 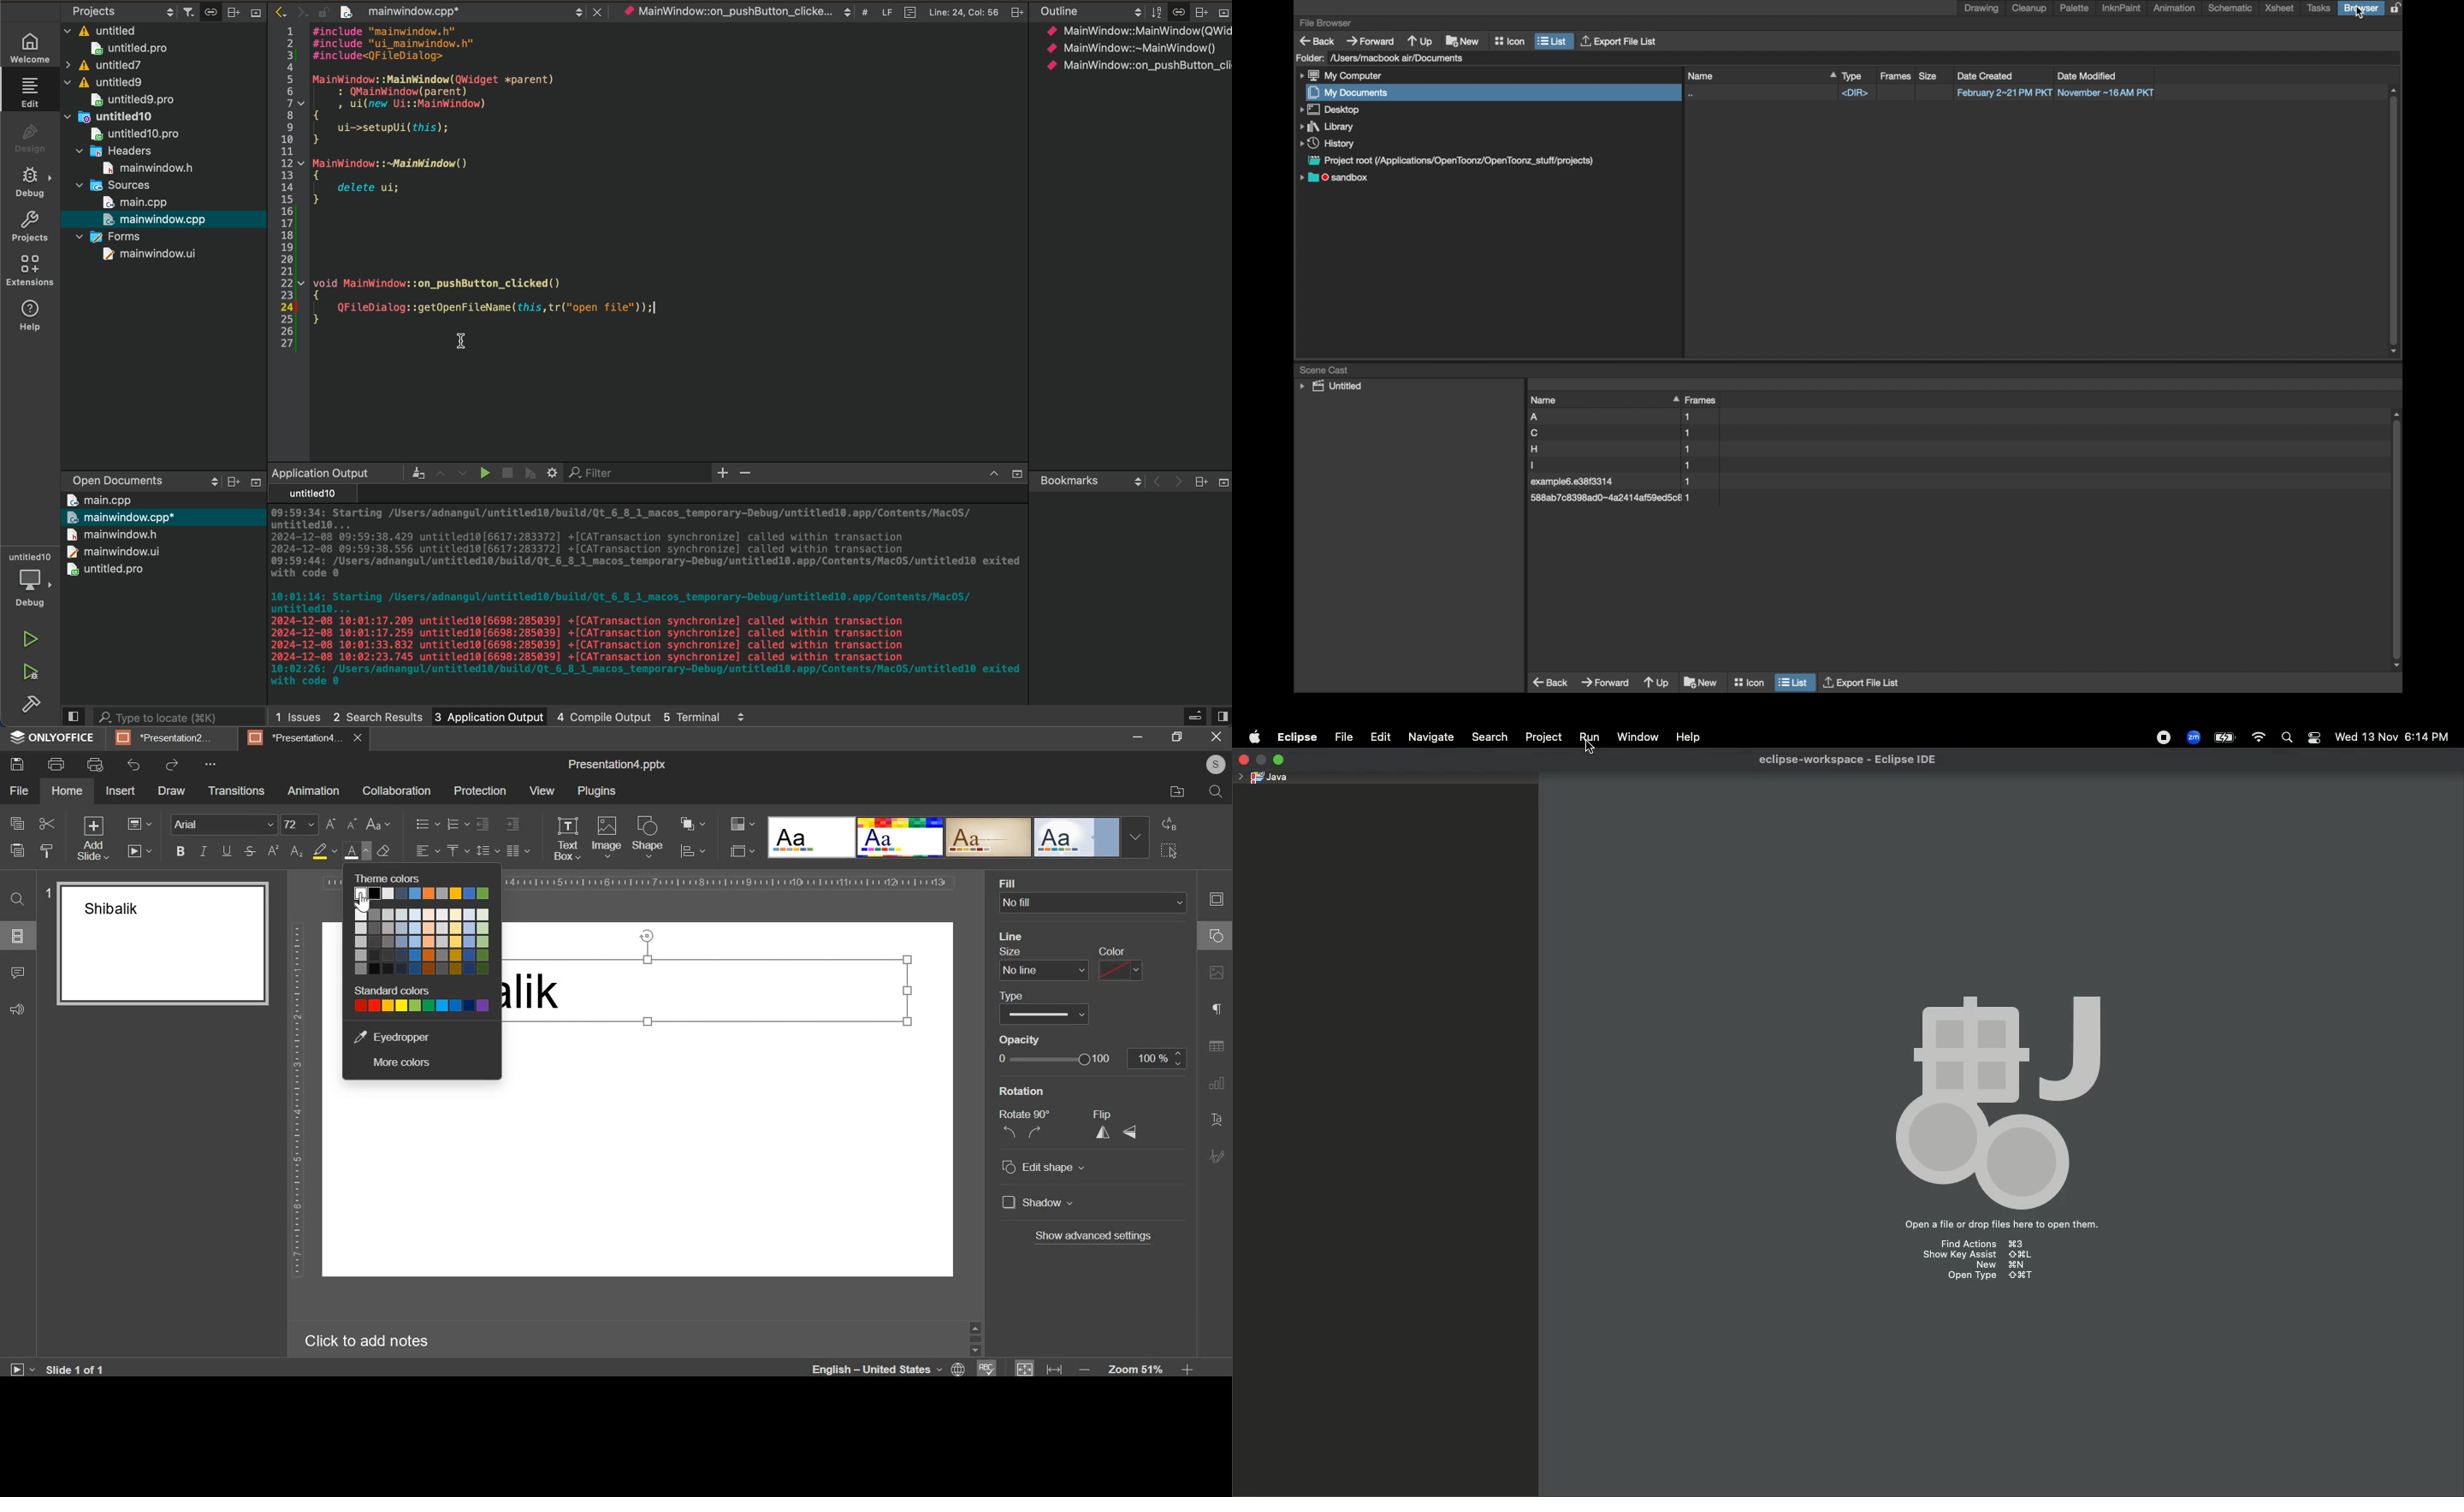 I want to click on slideshow, so click(x=139, y=851).